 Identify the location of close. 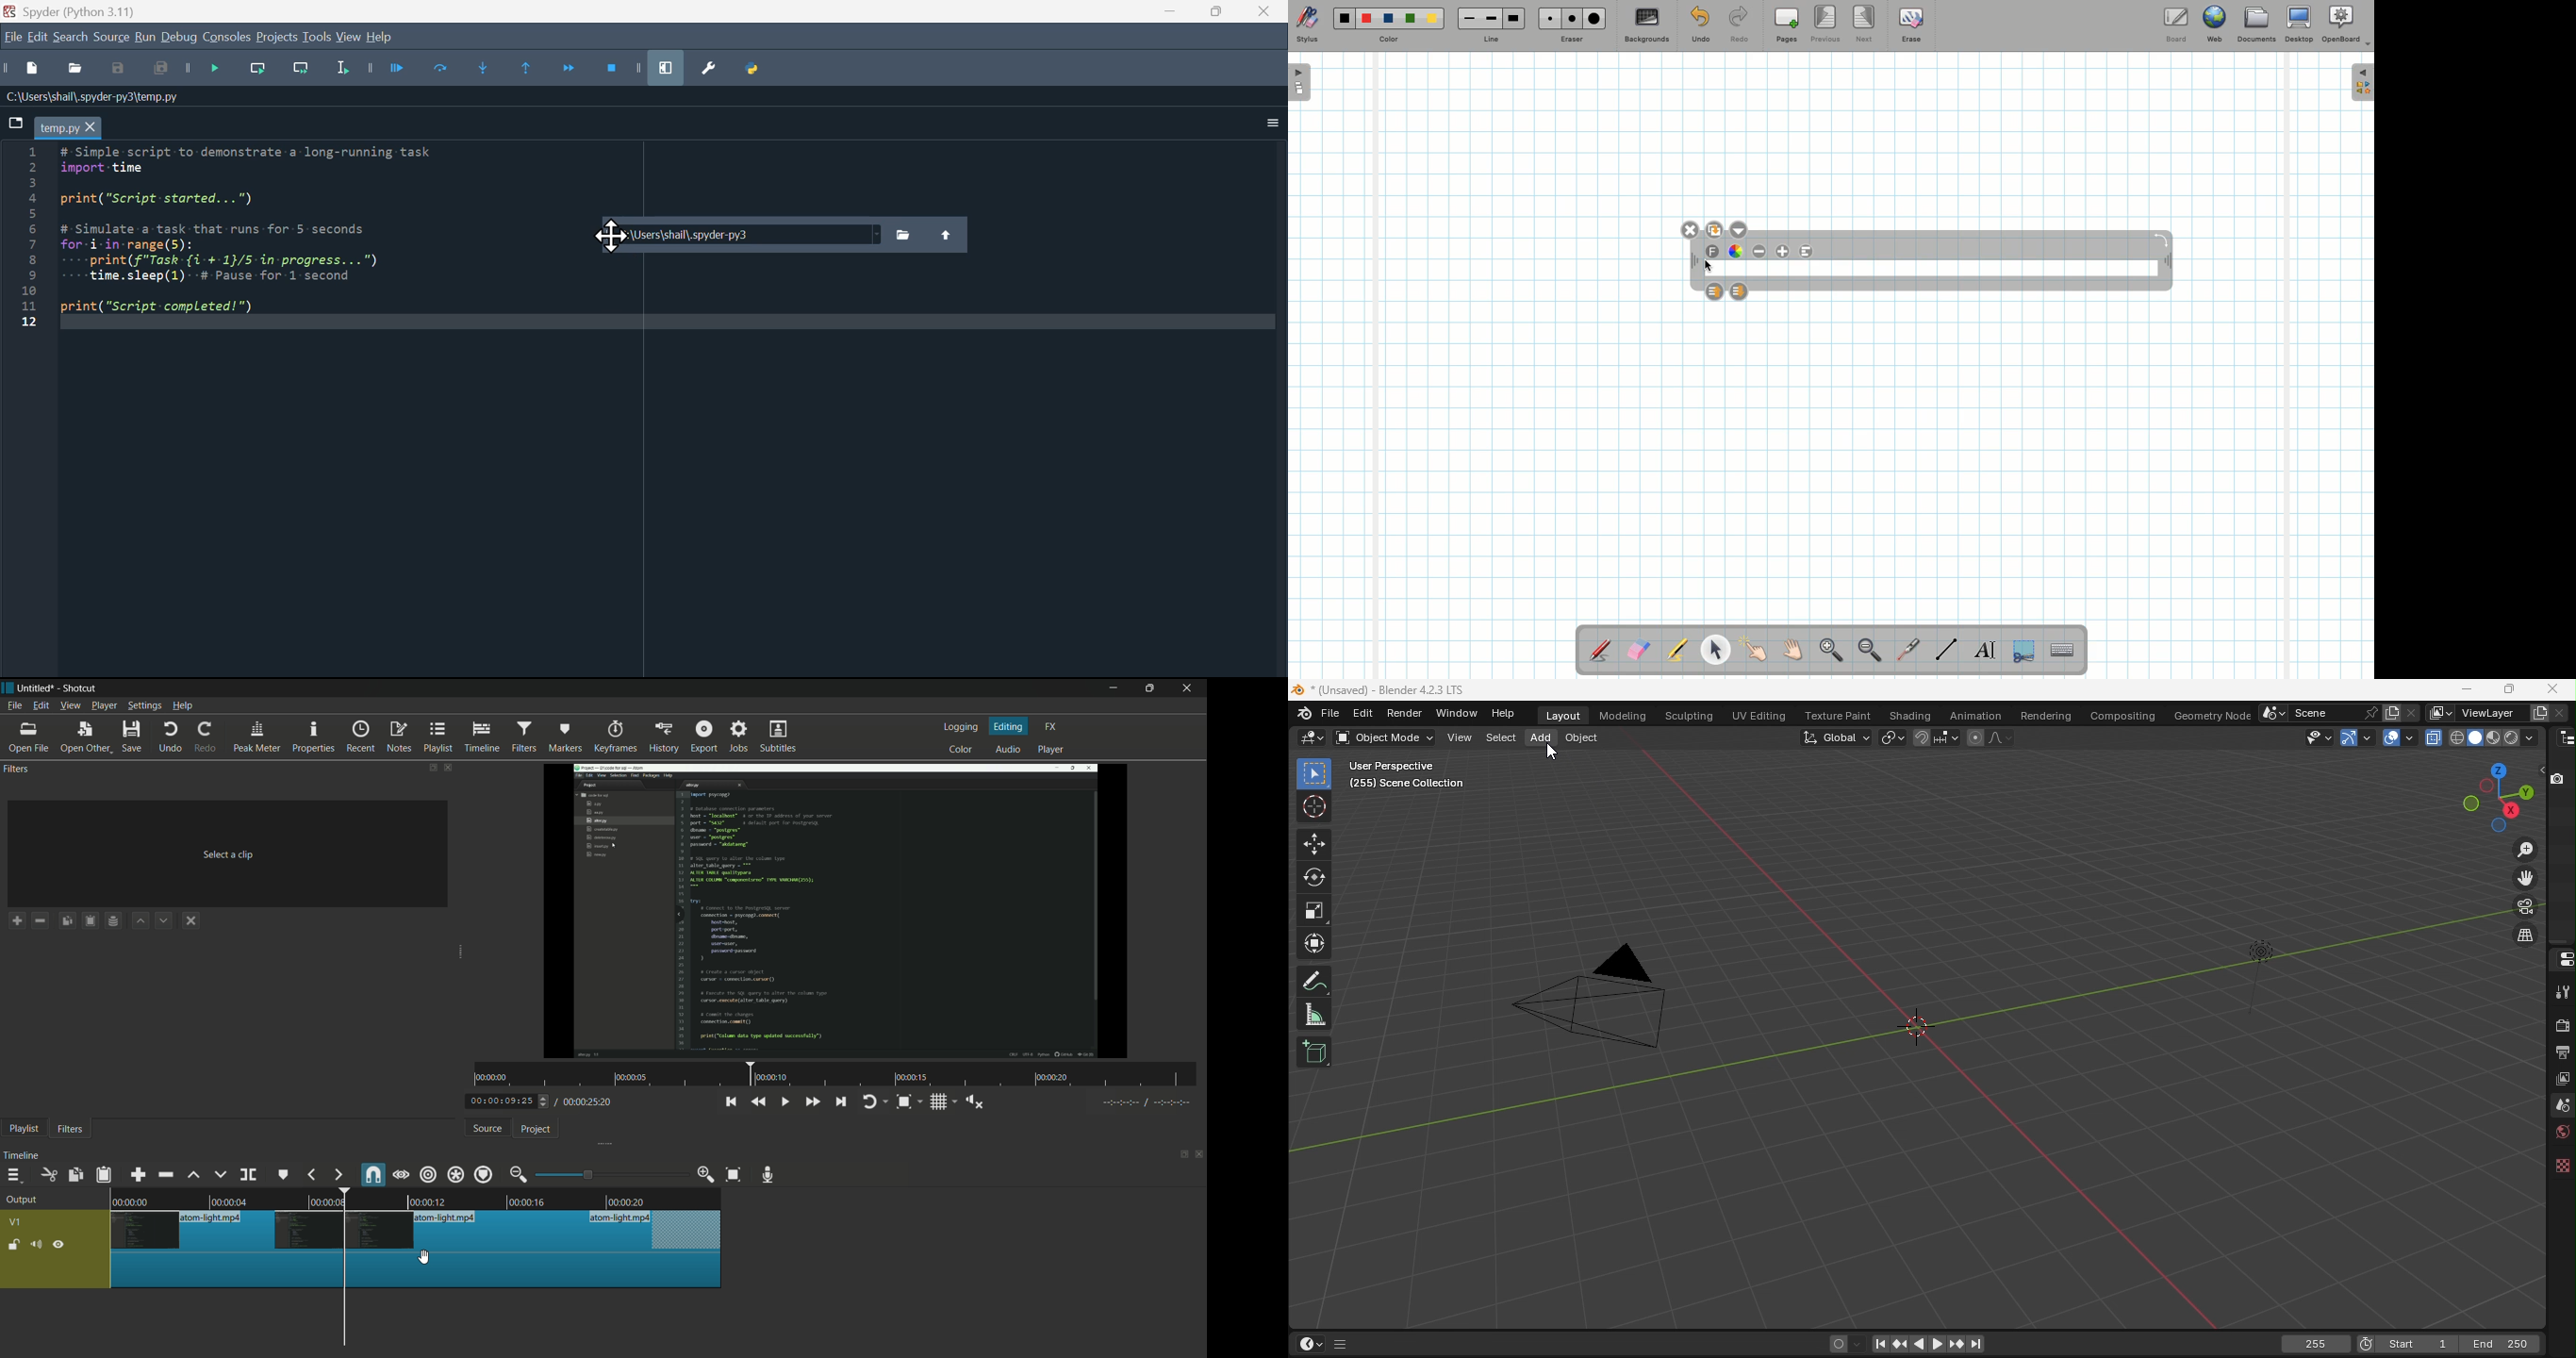
(1267, 15).